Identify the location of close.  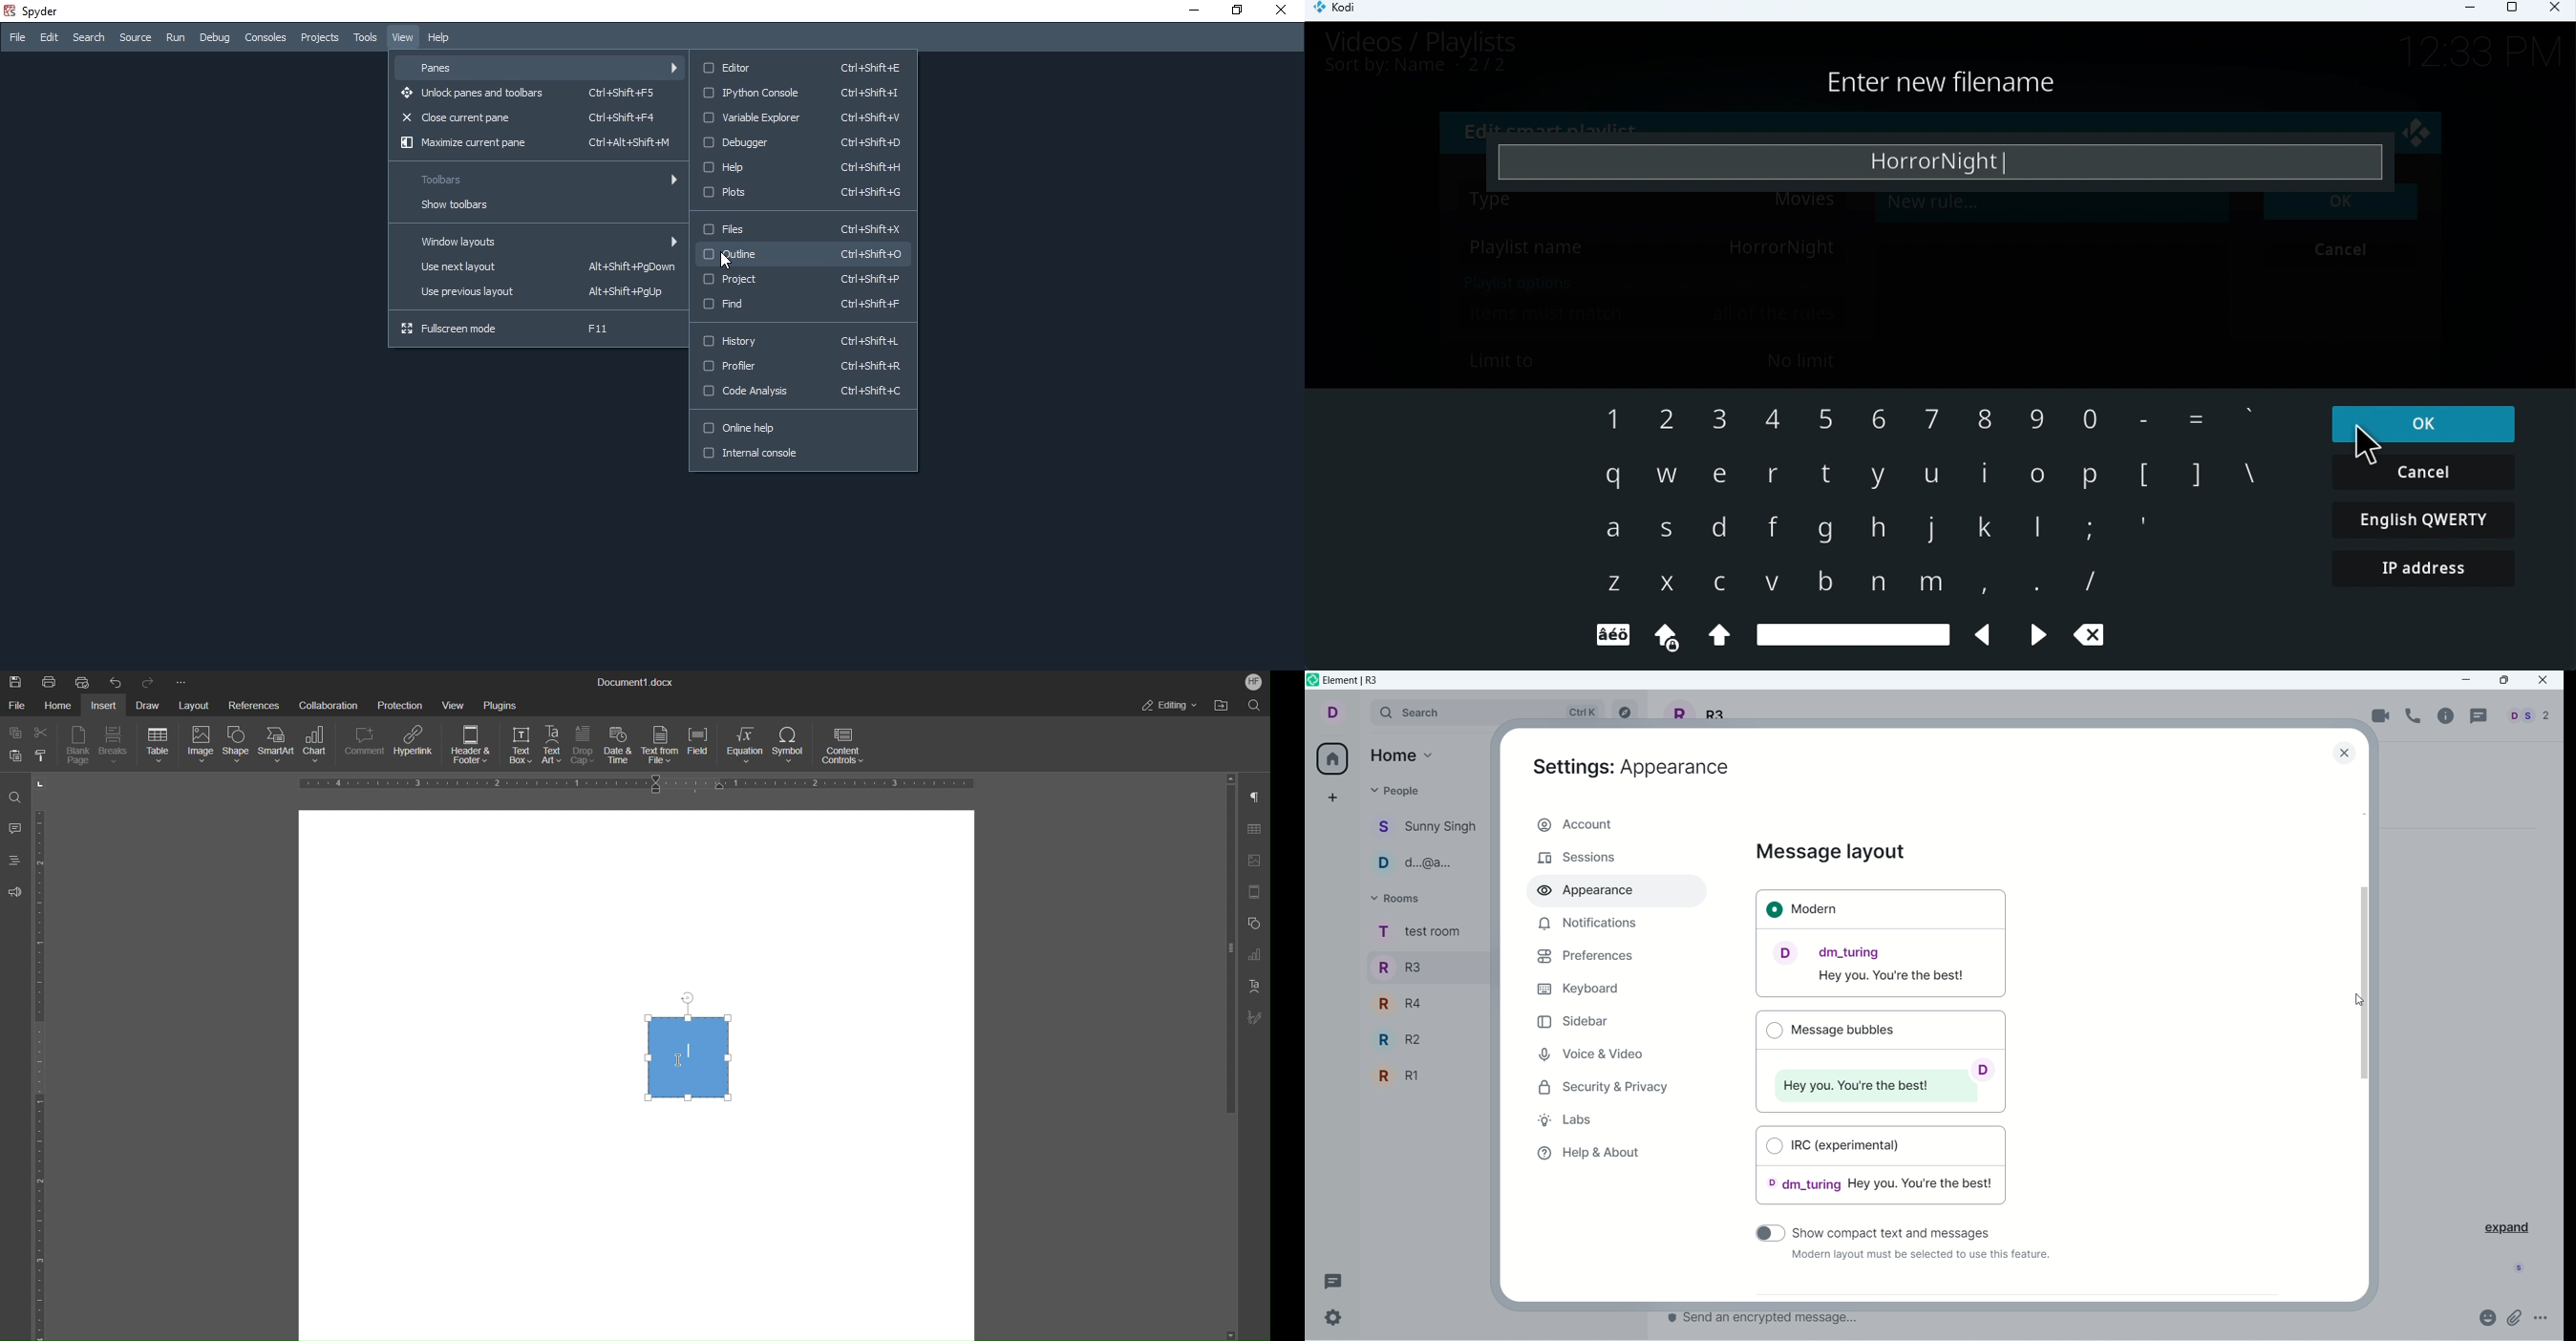
(2545, 681).